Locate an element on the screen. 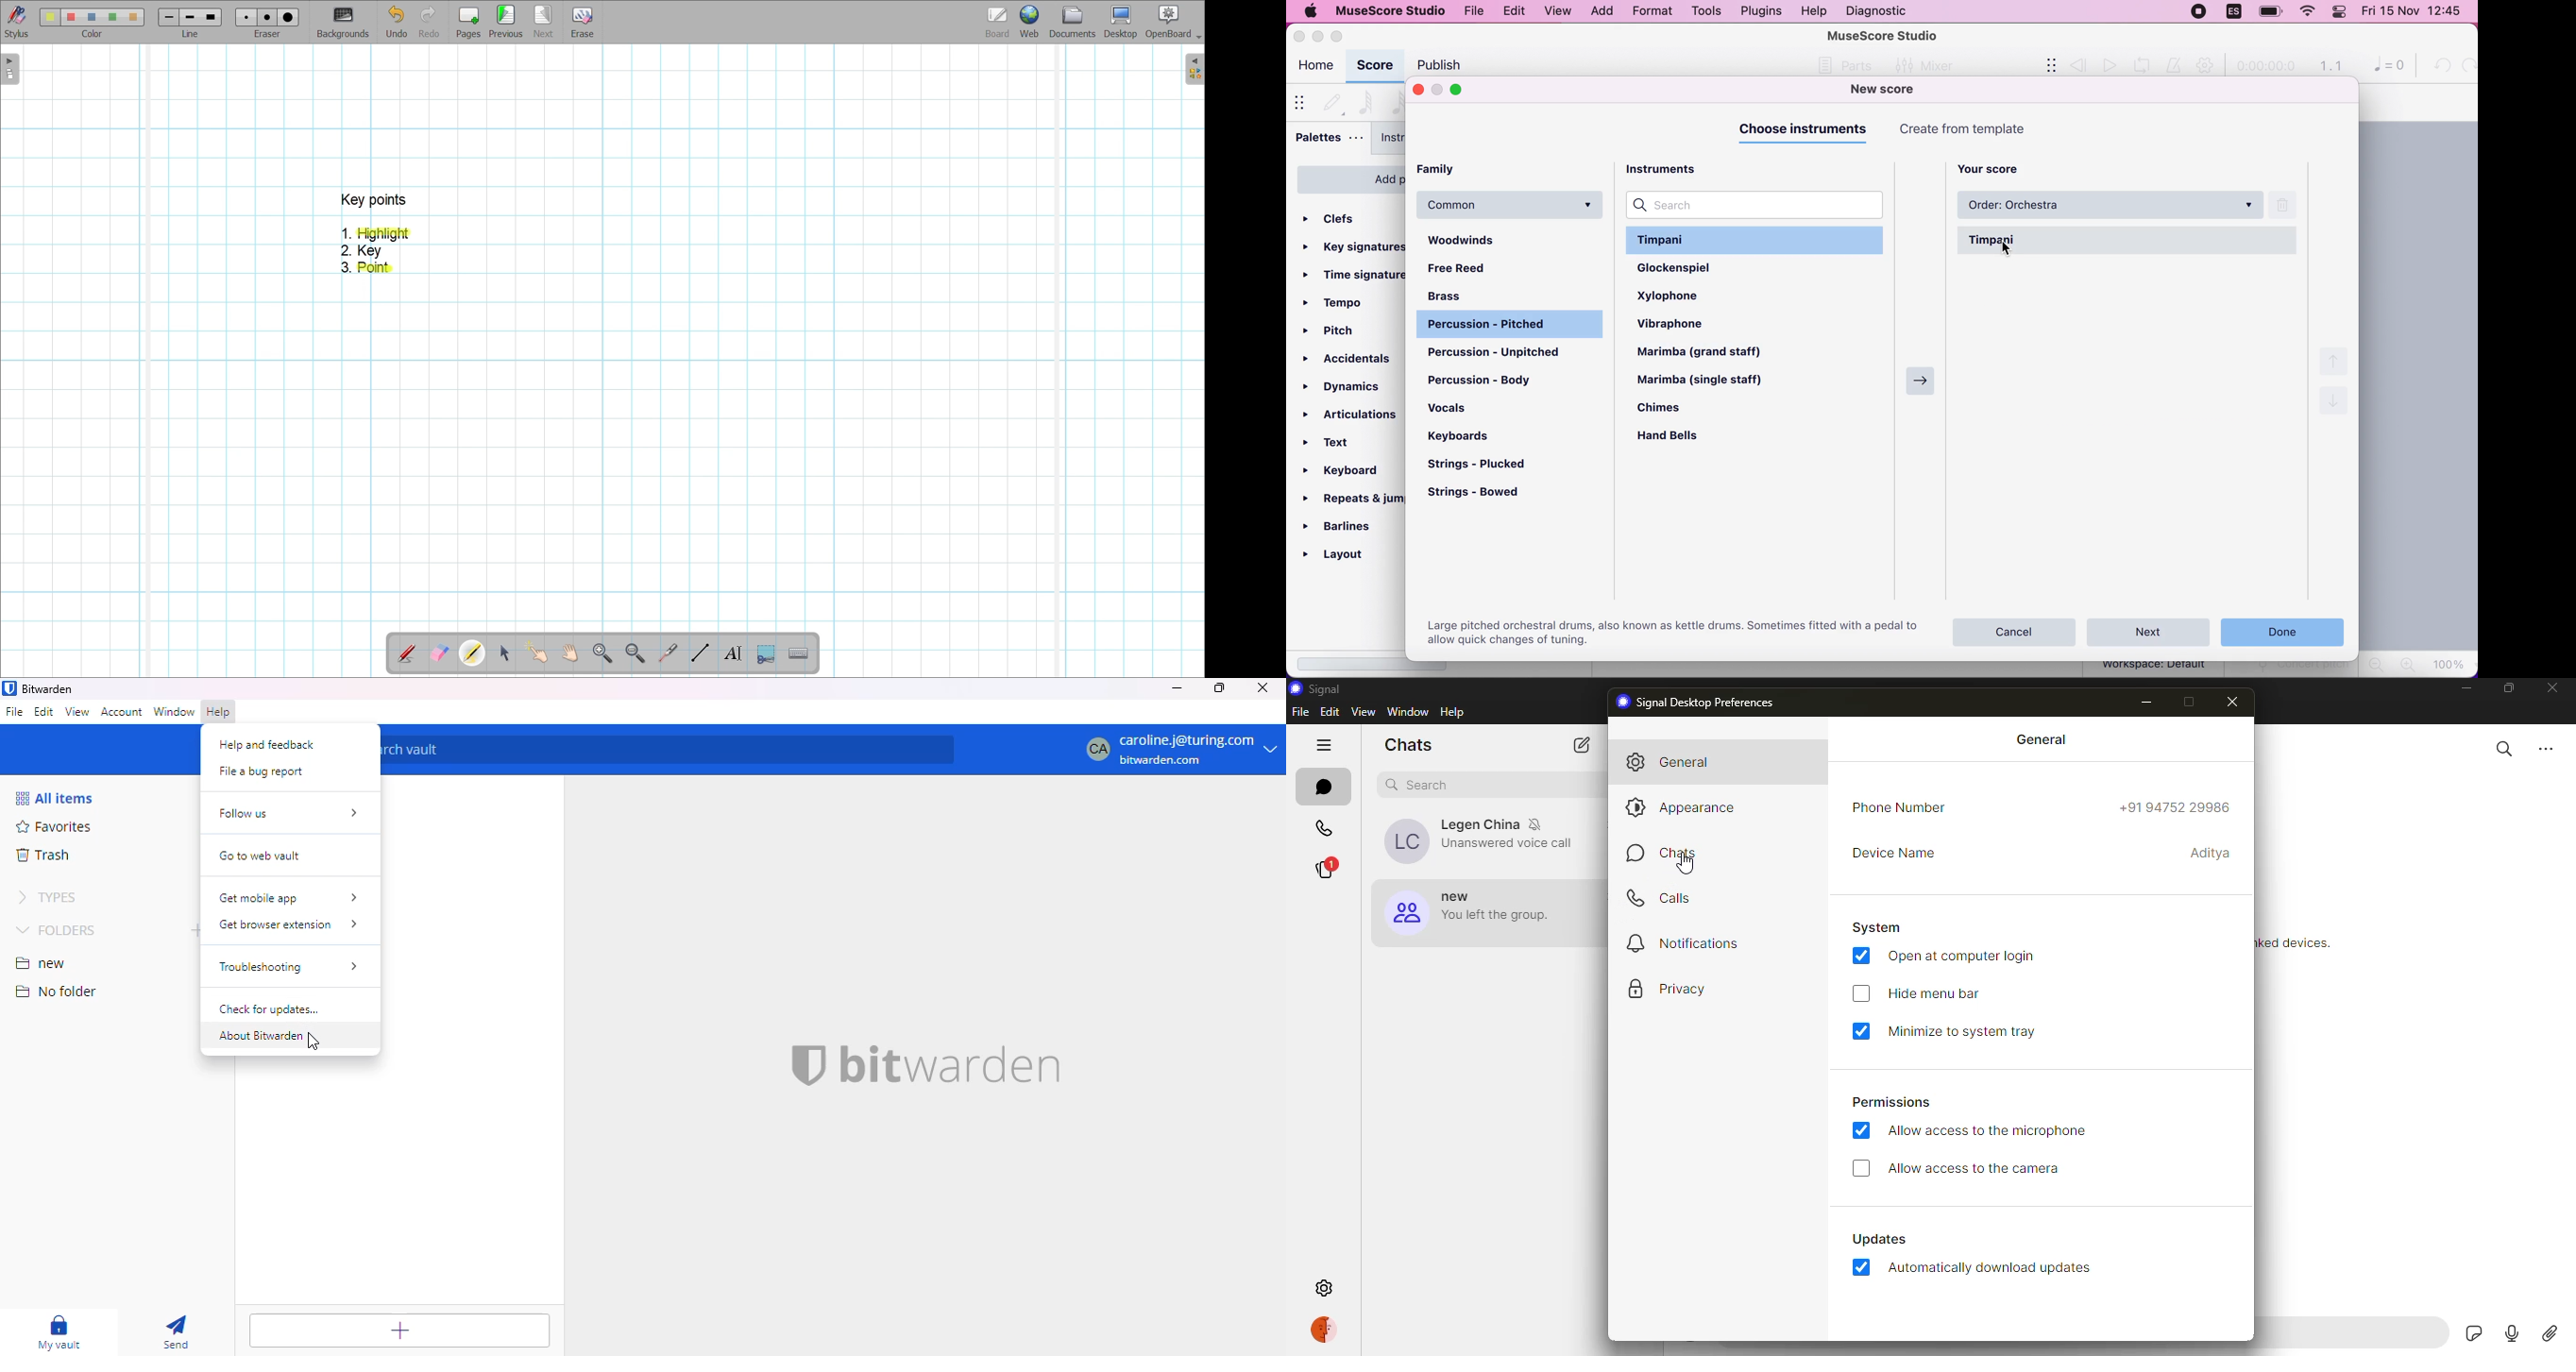  vocals is located at coordinates (1461, 412).